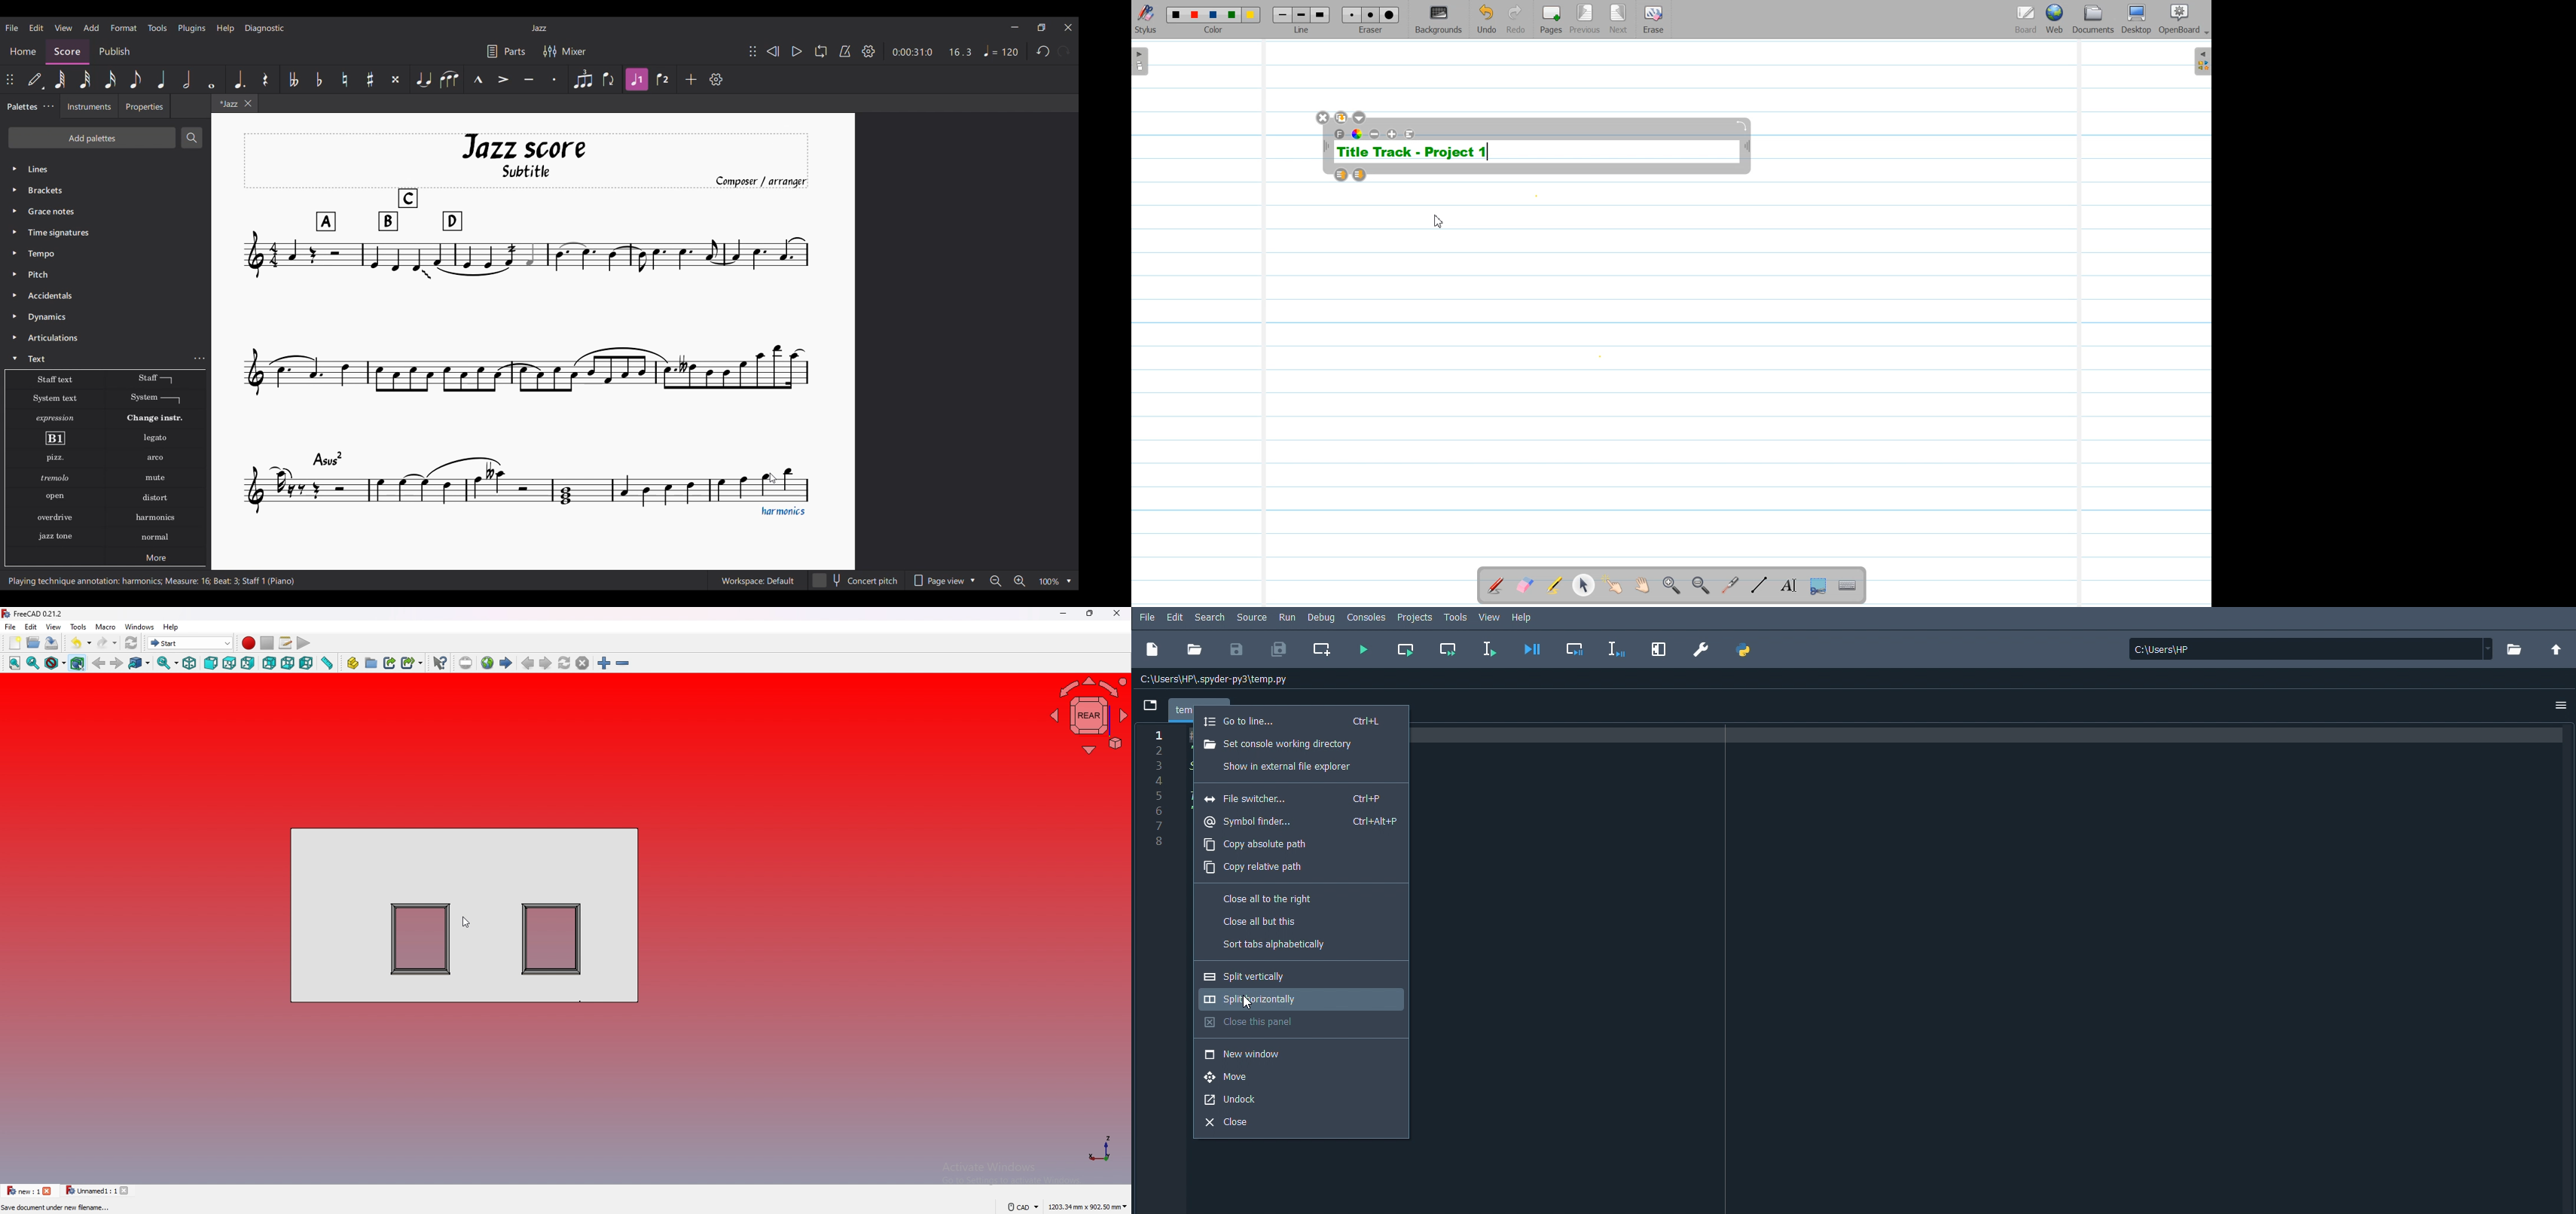 This screenshot has height=1232, width=2576. What do you see at coordinates (933, 52) in the screenshot?
I see `Current duration and ratio` at bounding box center [933, 52].